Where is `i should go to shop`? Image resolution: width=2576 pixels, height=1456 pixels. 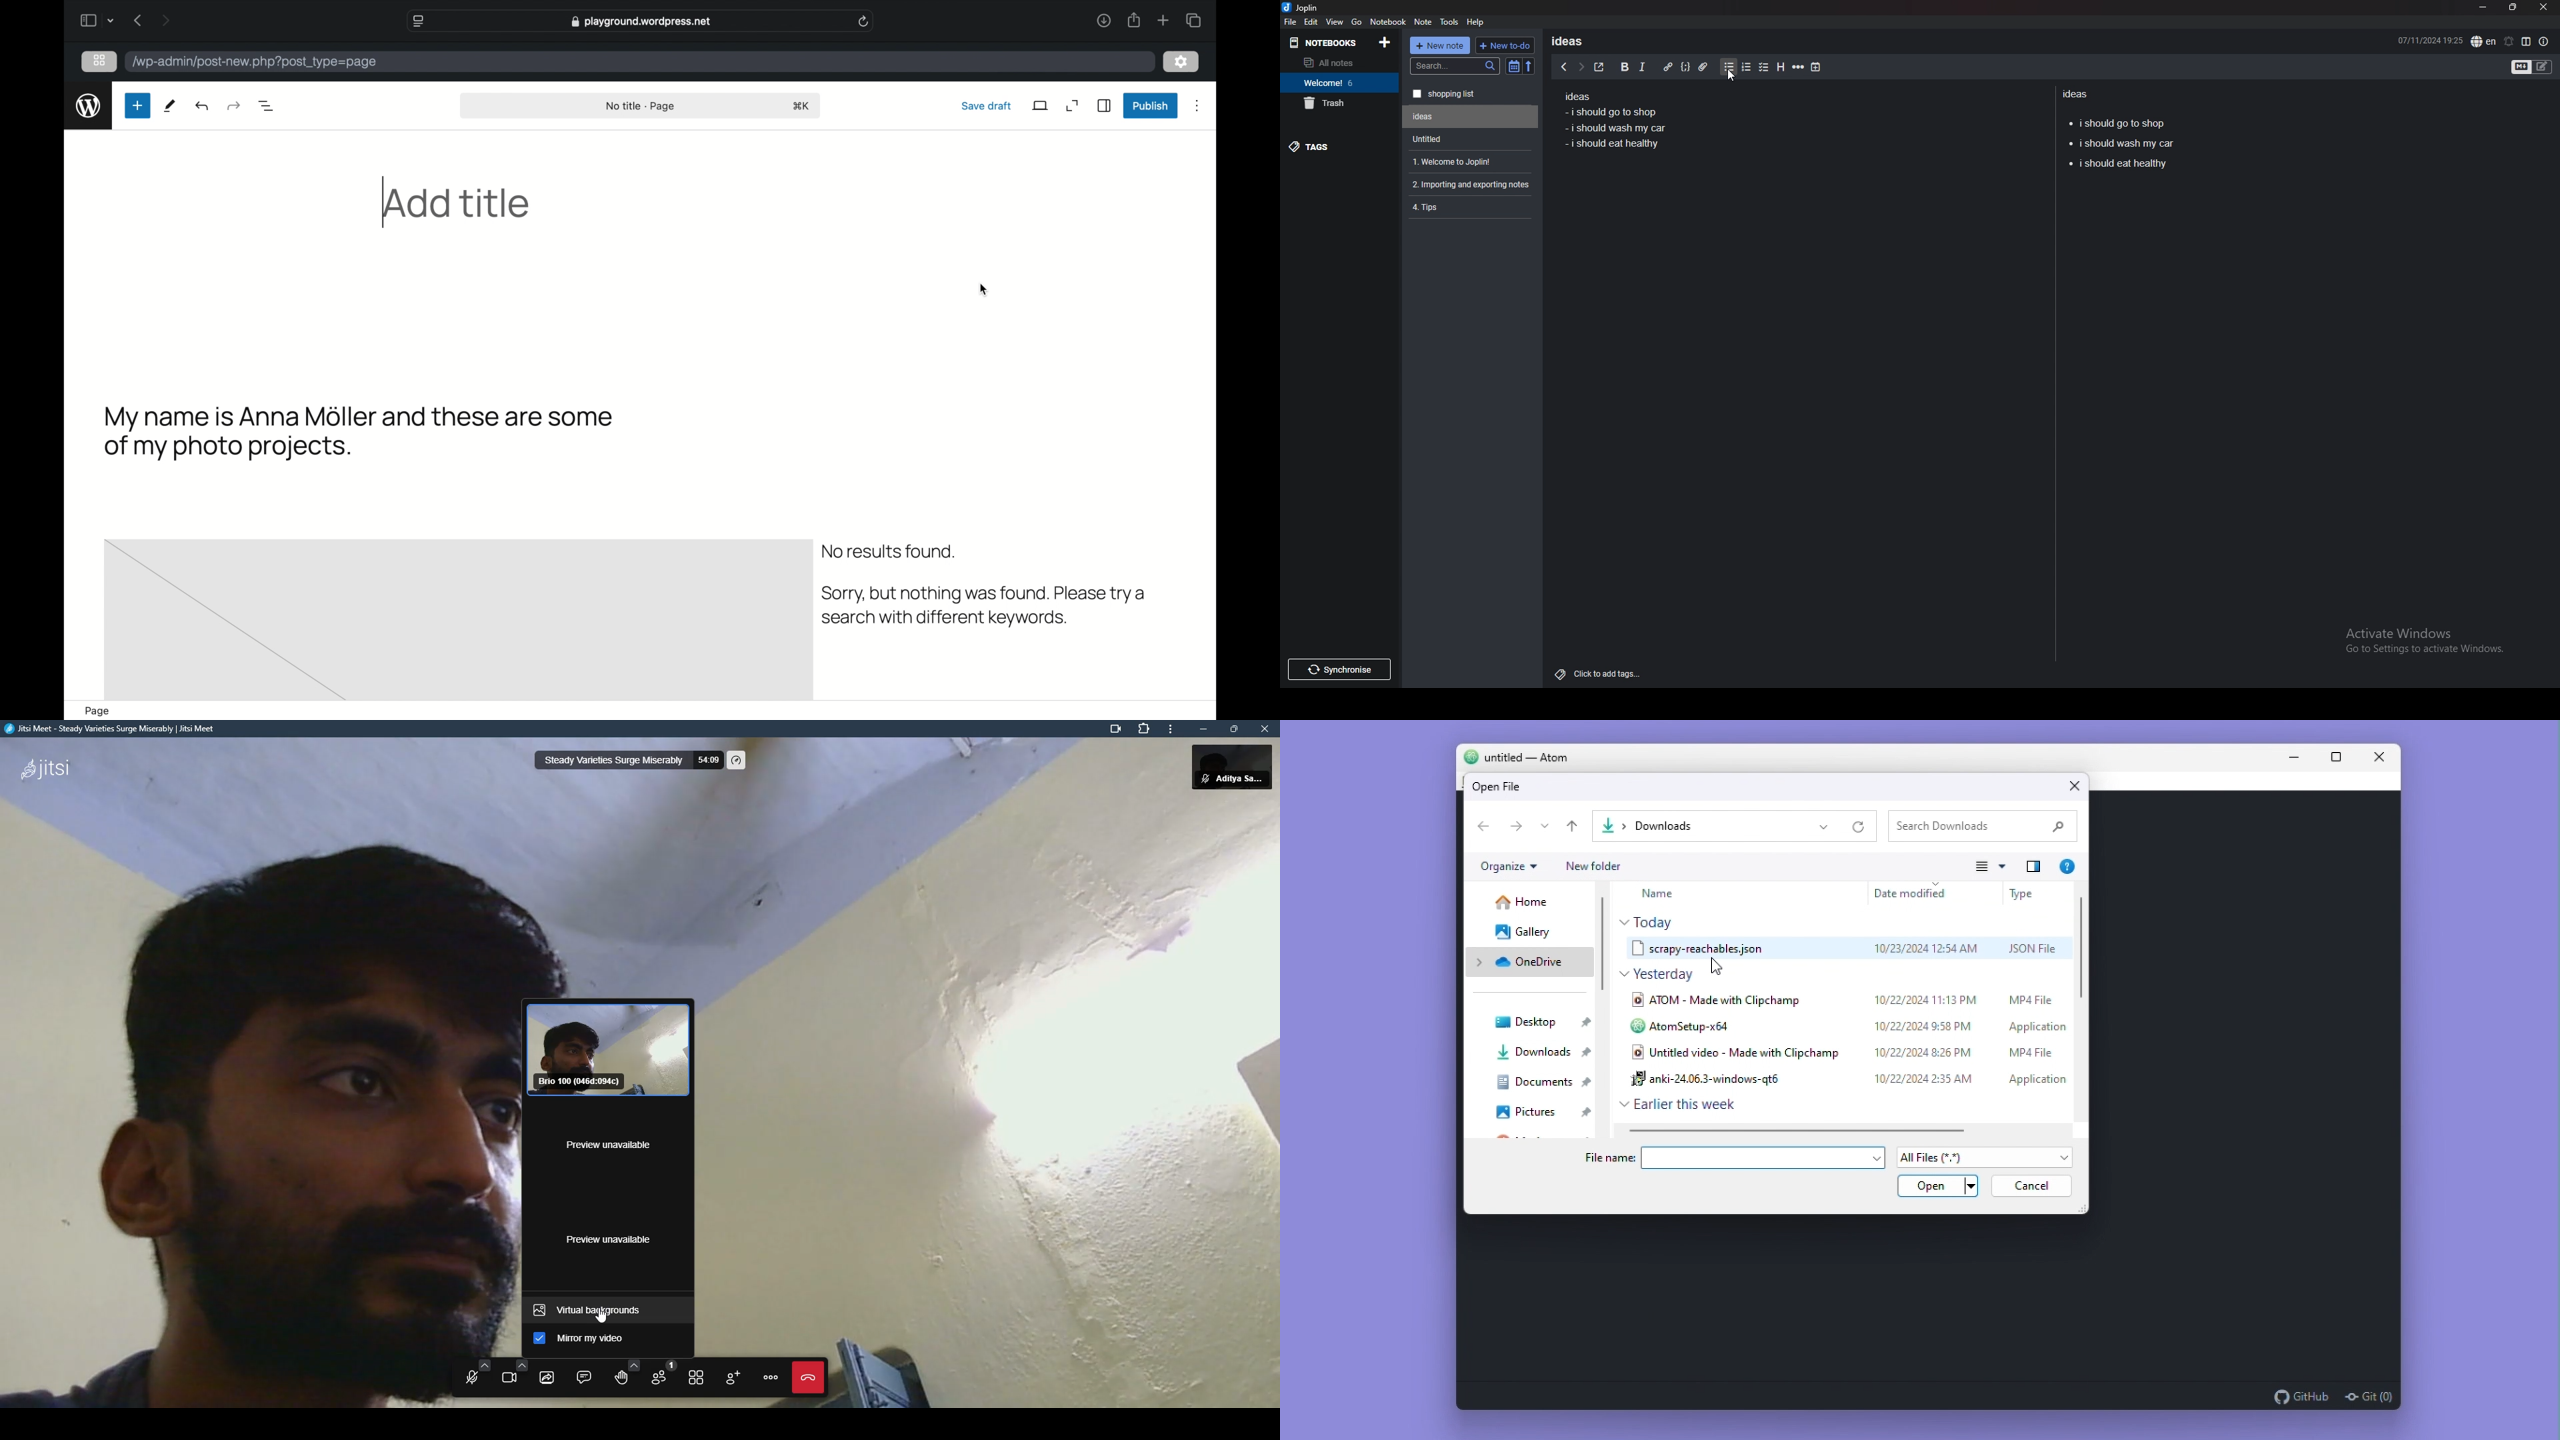 i should go to shop is located at coordinates (2117, 121).